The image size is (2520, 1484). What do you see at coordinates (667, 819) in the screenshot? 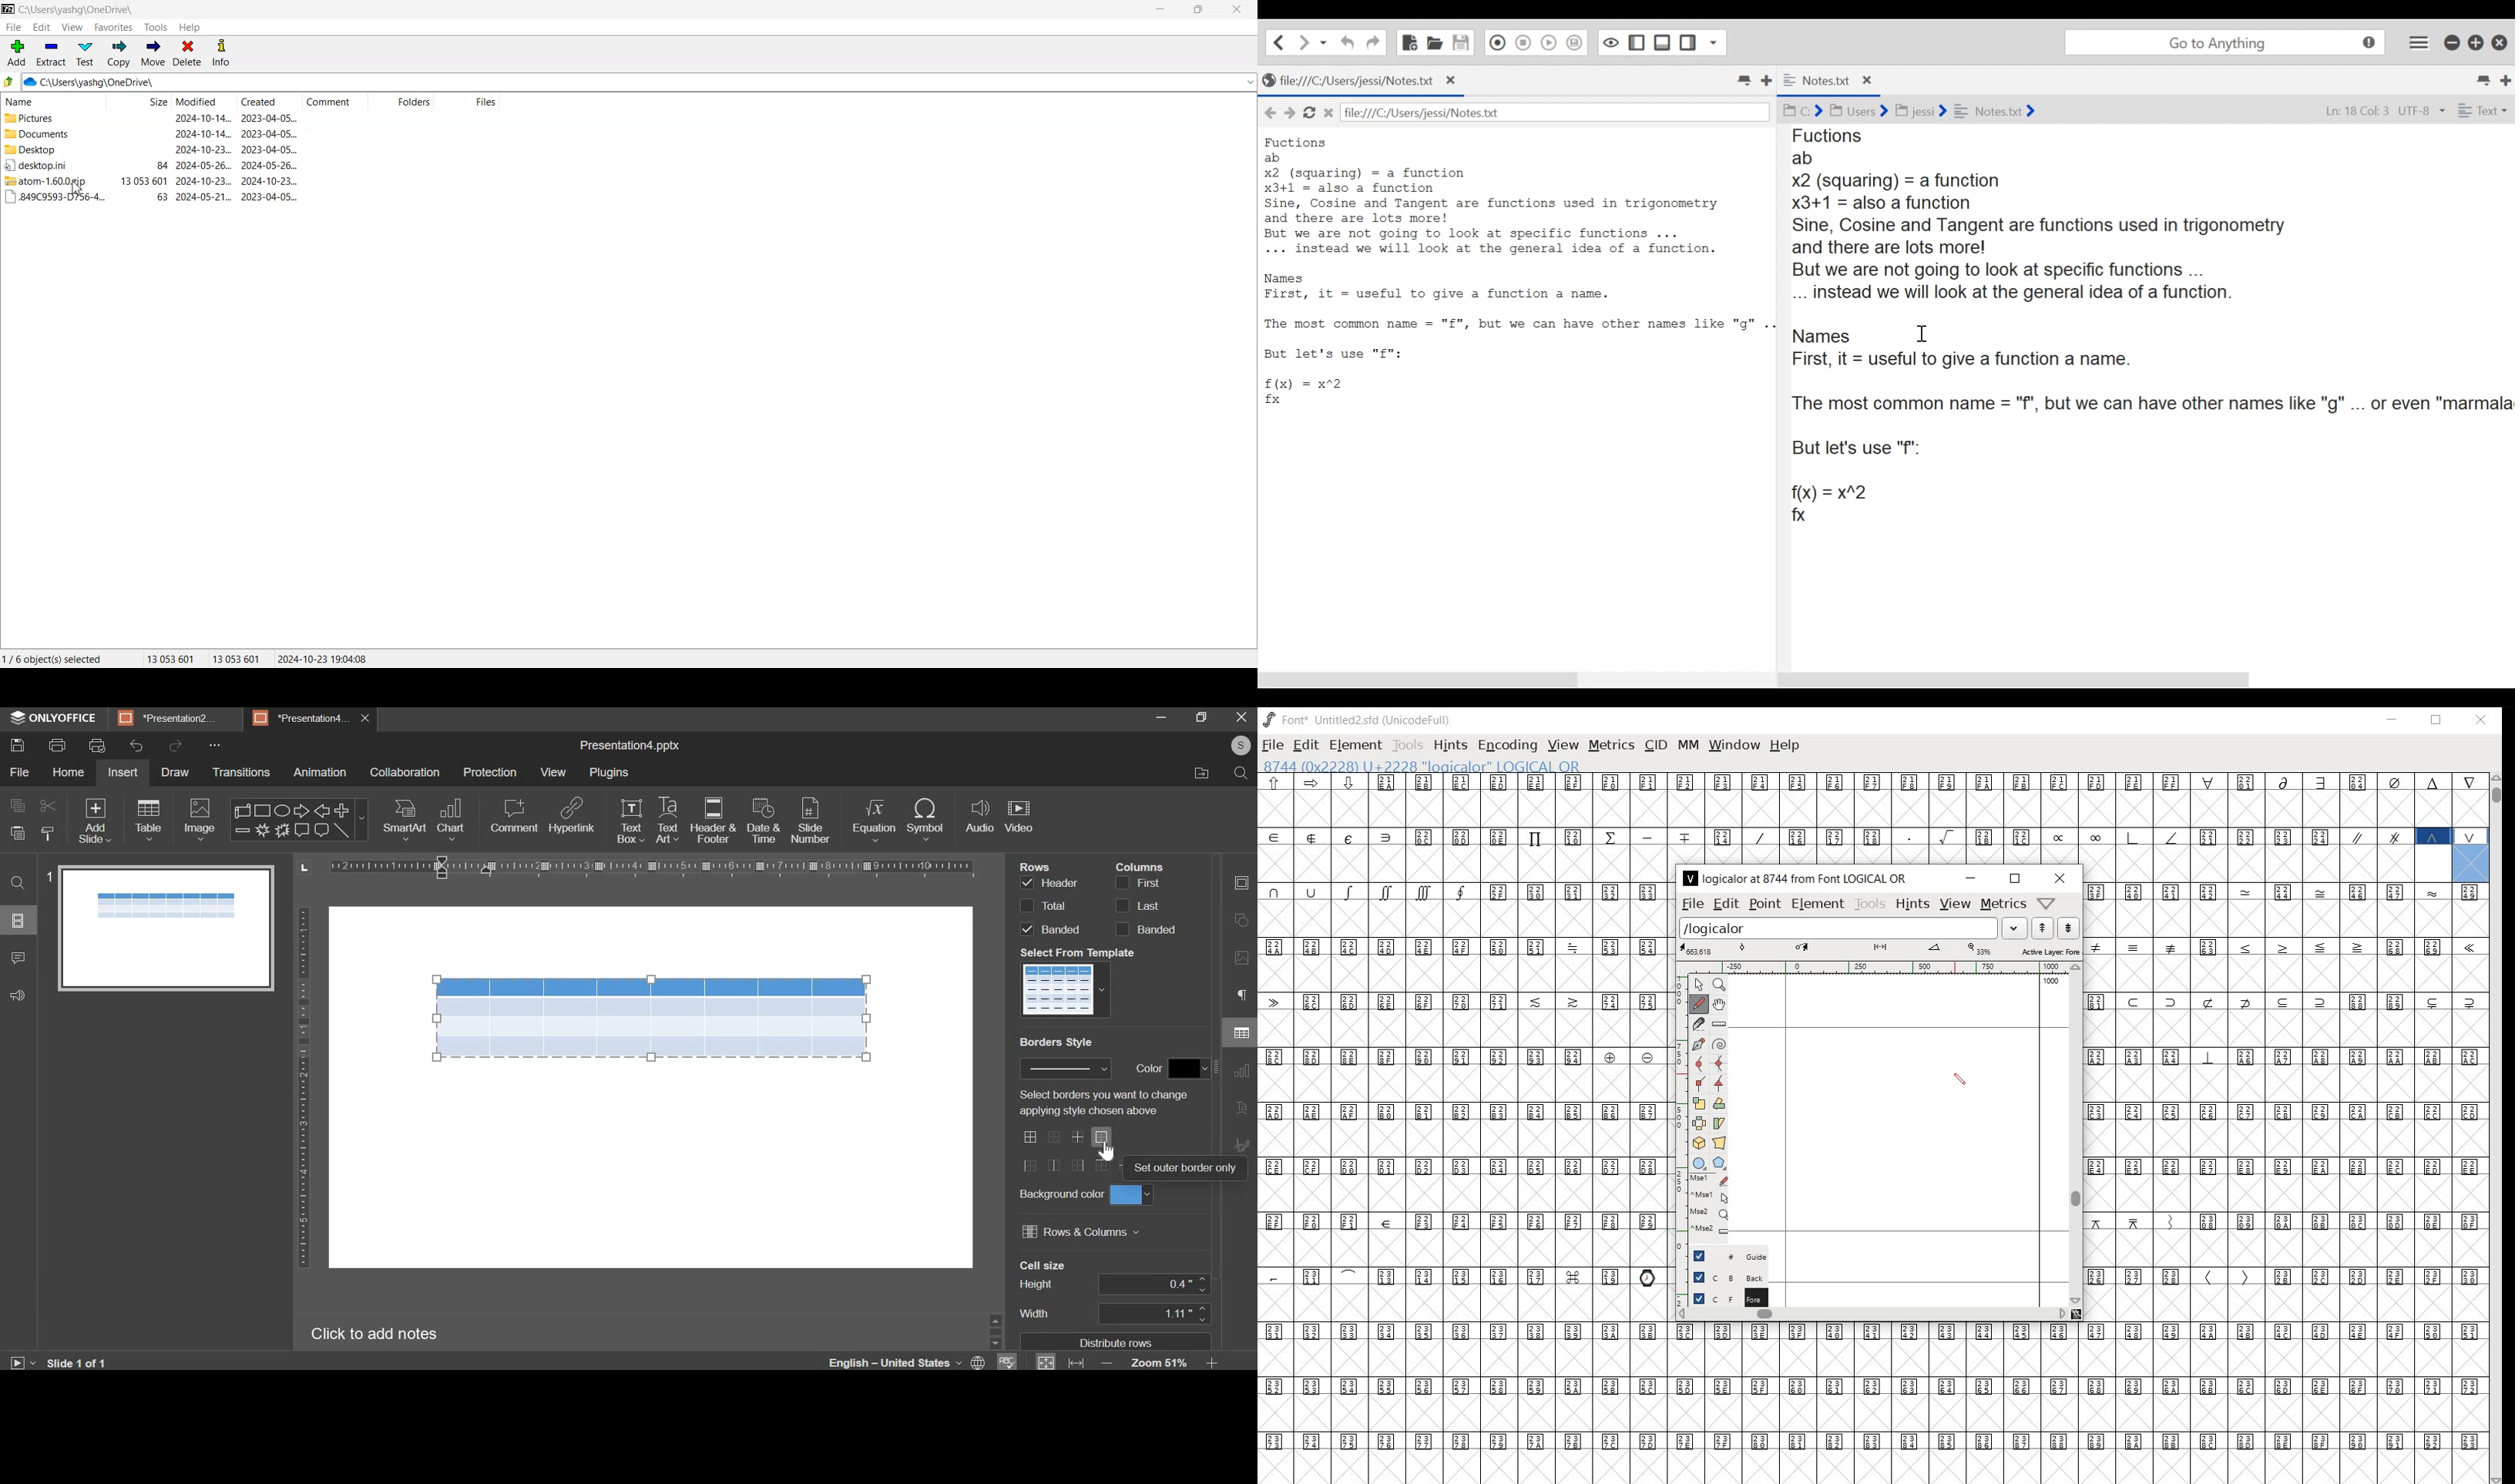
I see `text art` at bounding box center [667, 819].